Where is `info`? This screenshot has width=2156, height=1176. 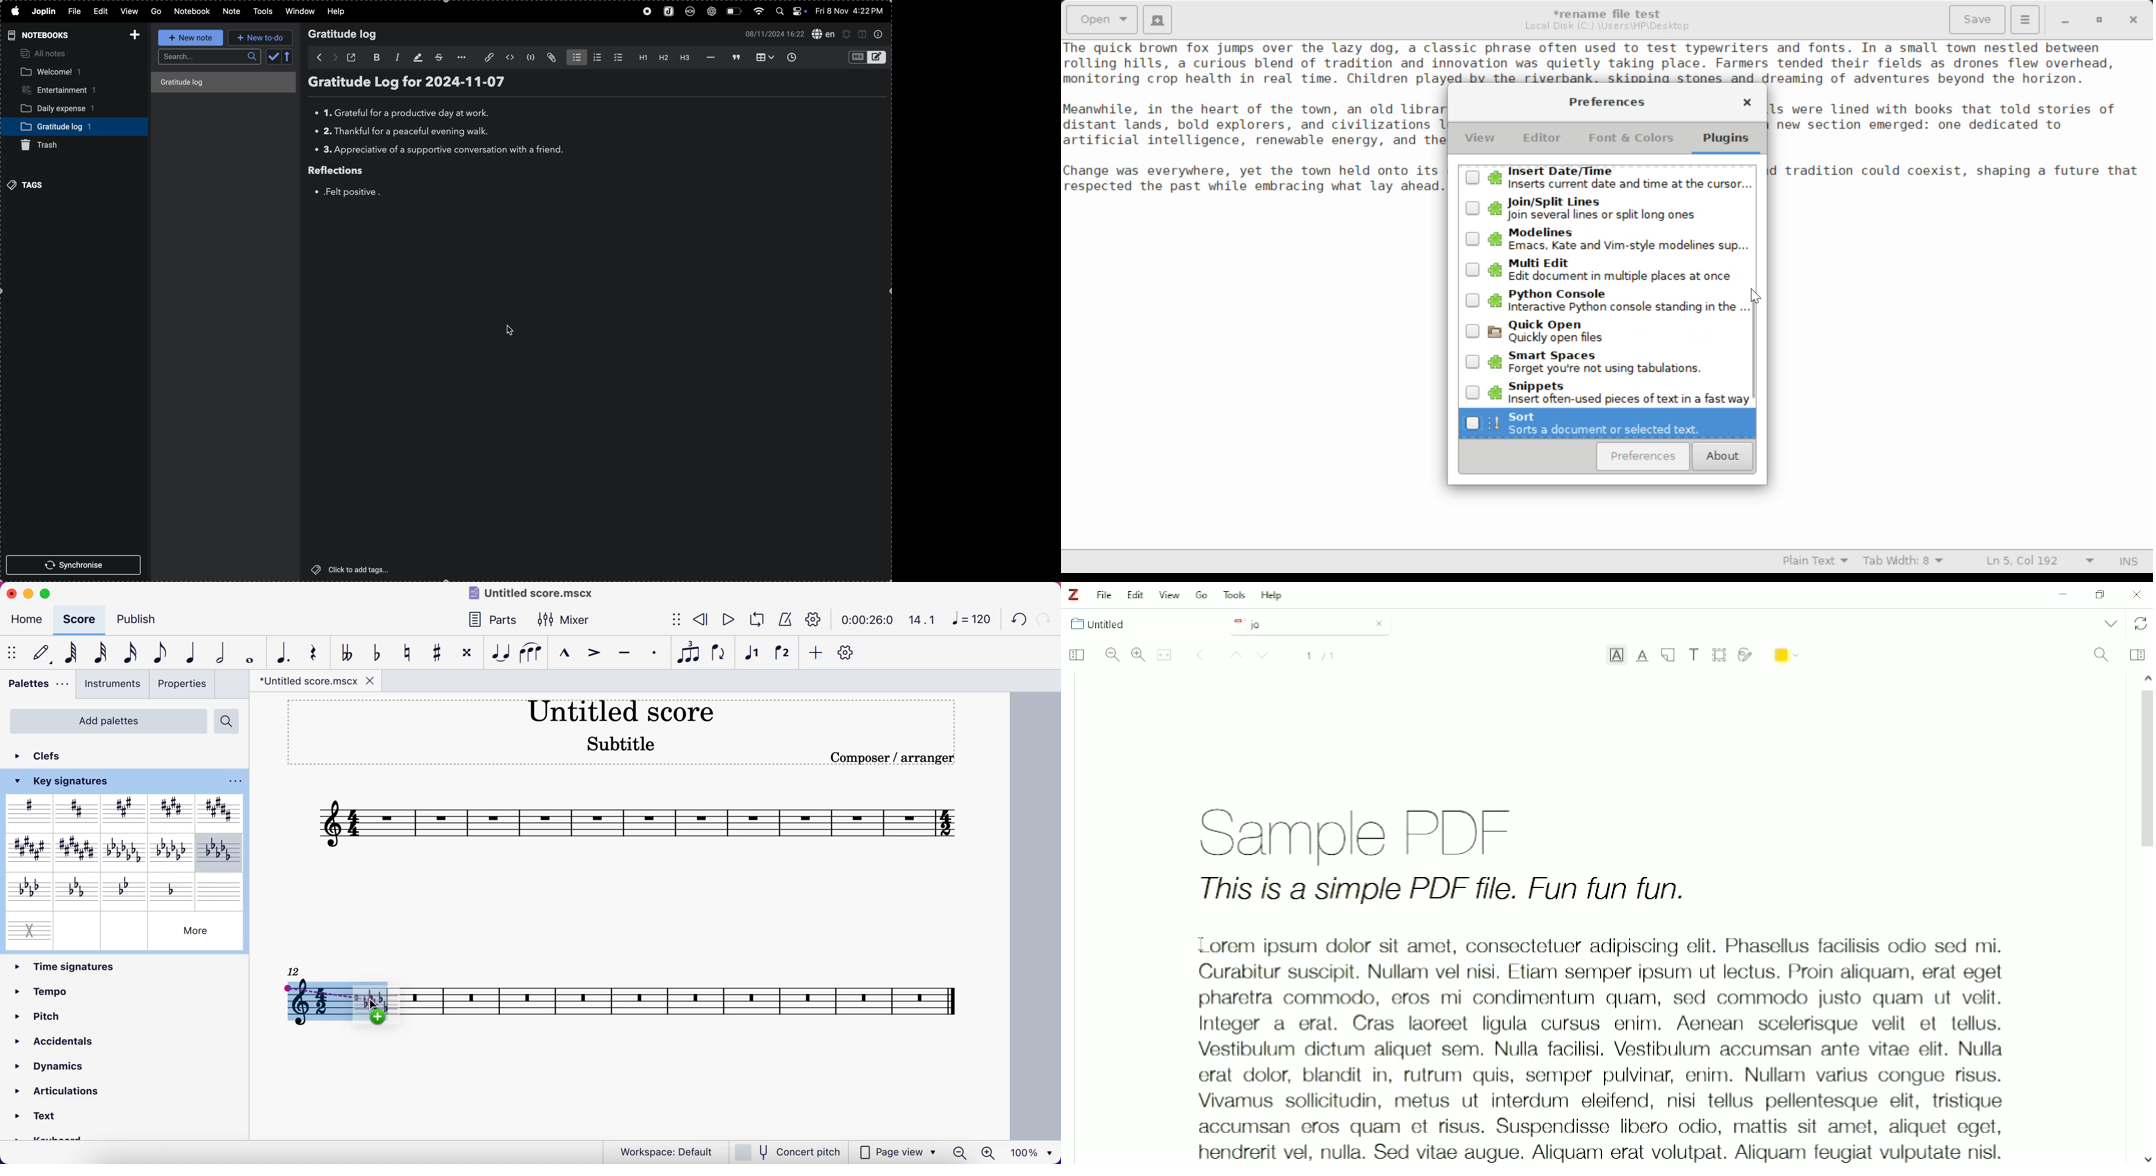 info is located at coordinates (882, 36).